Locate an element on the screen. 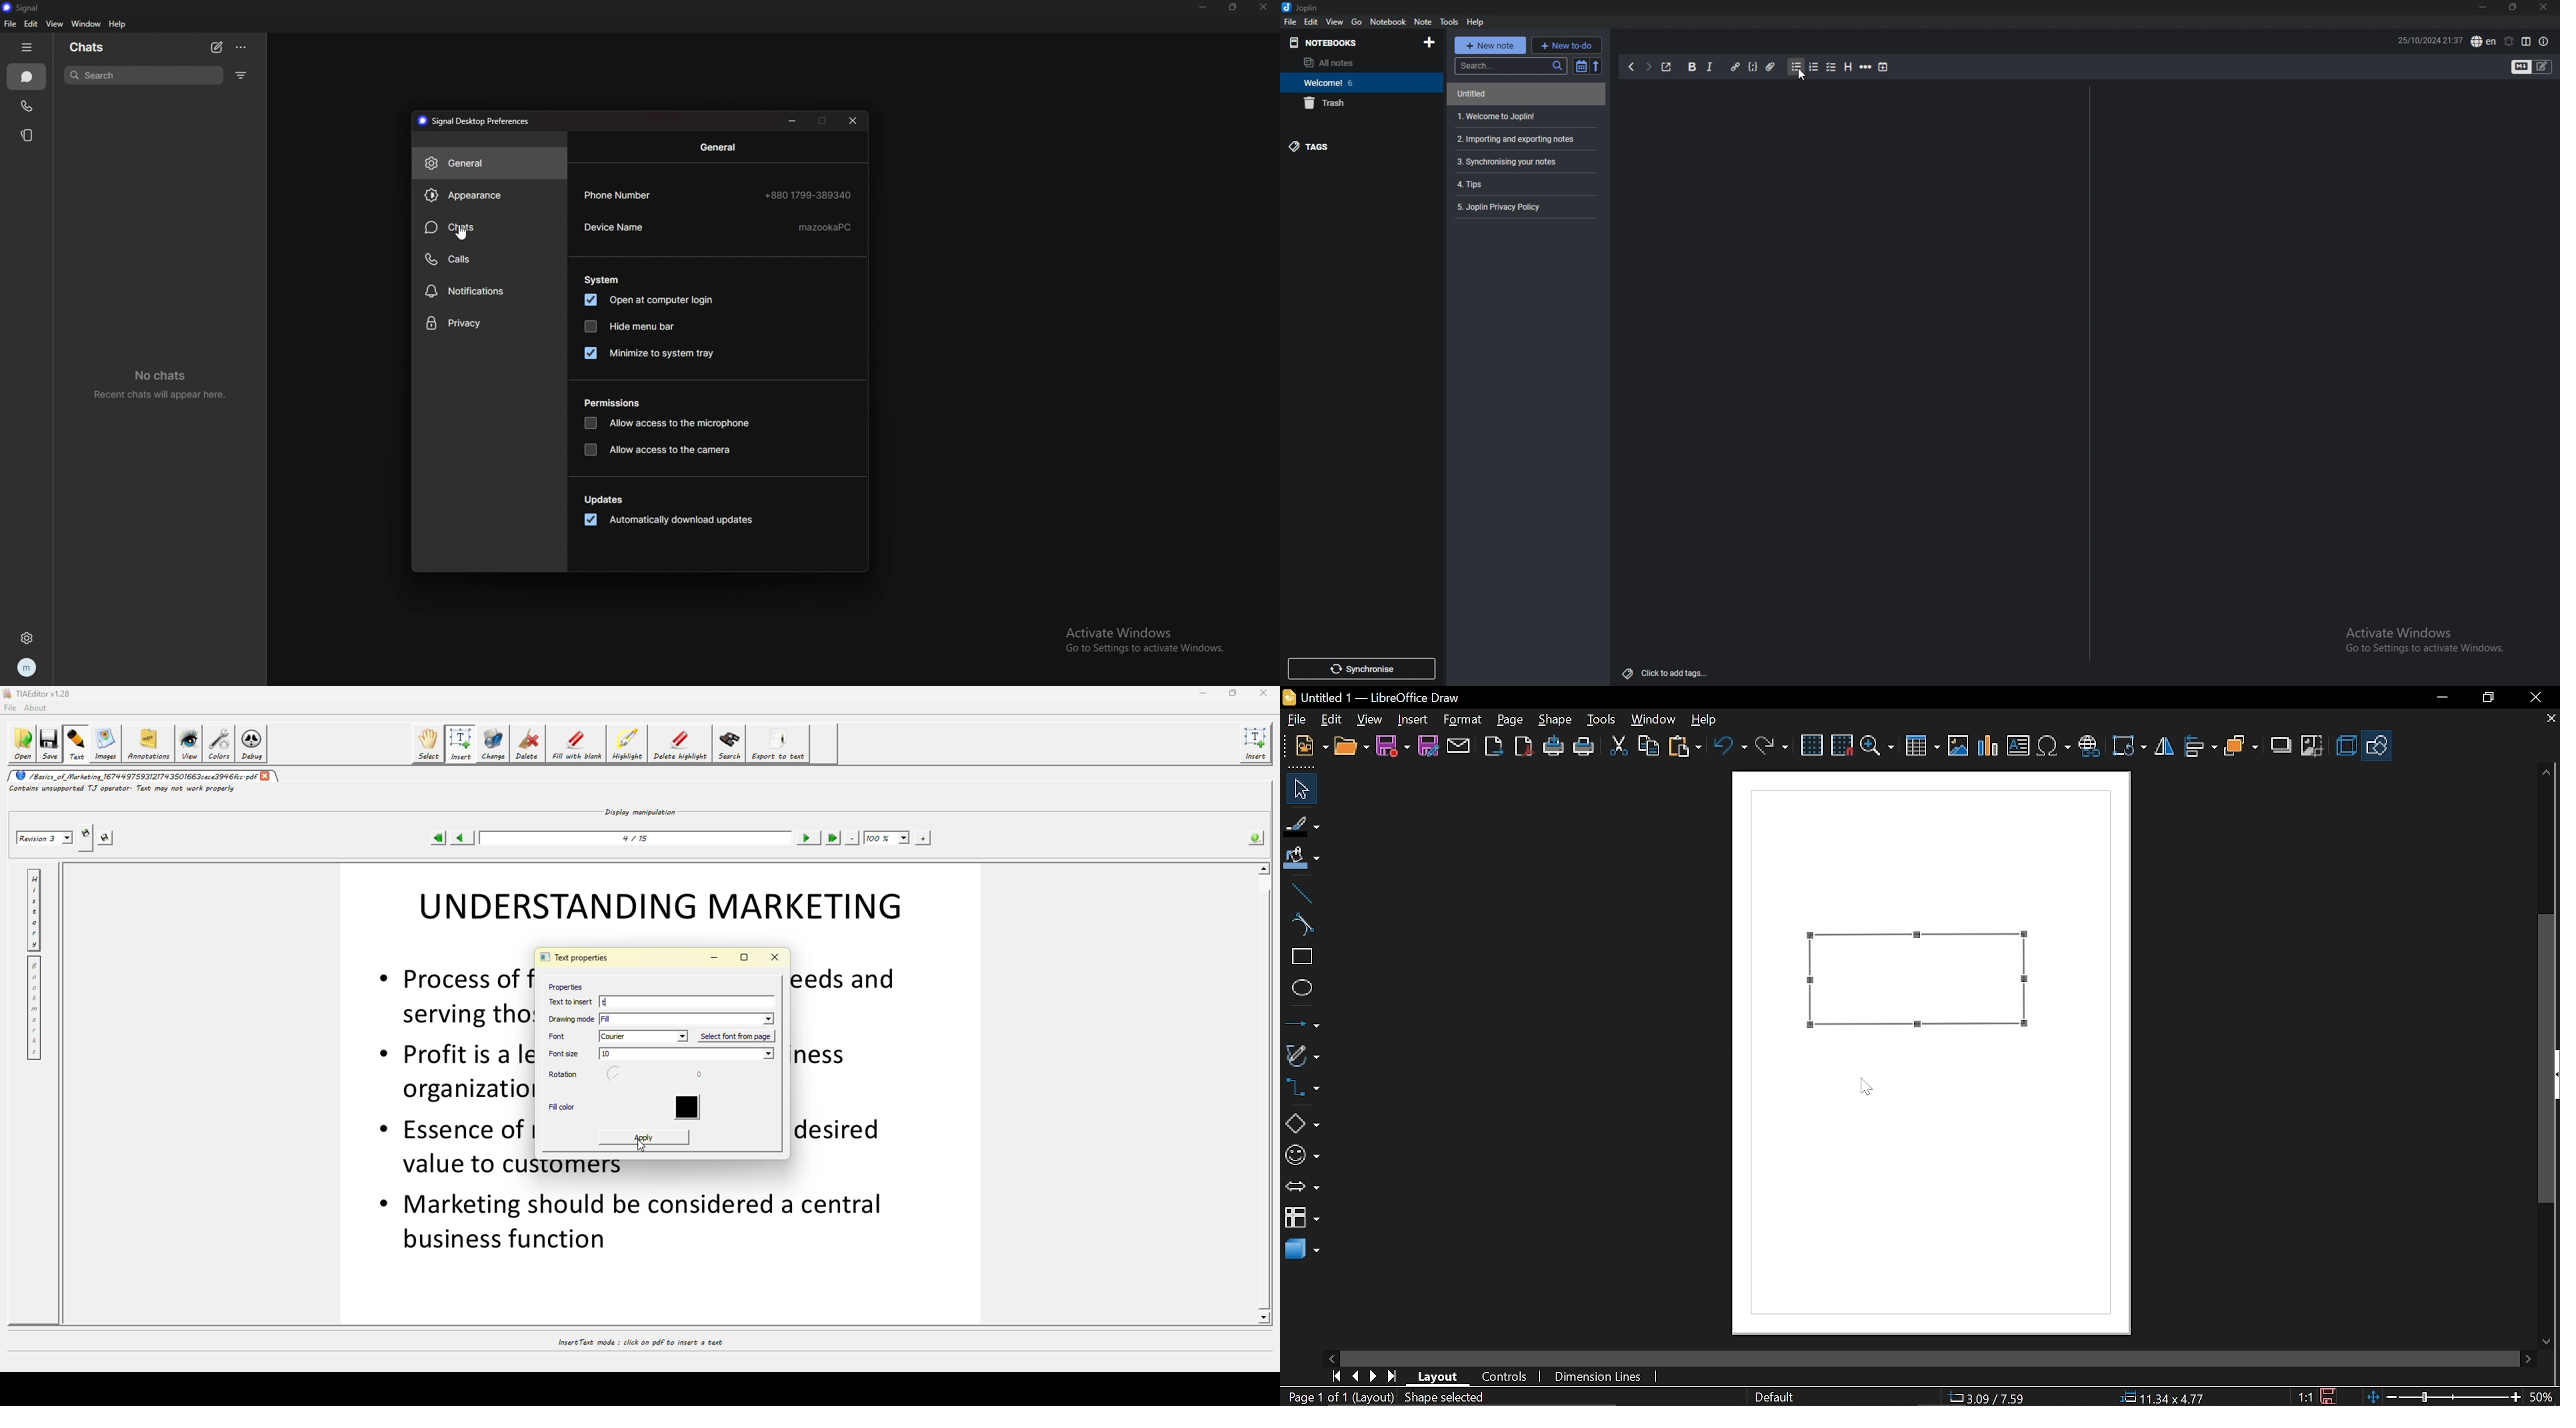  edit is located at coordinates (1333, 720).